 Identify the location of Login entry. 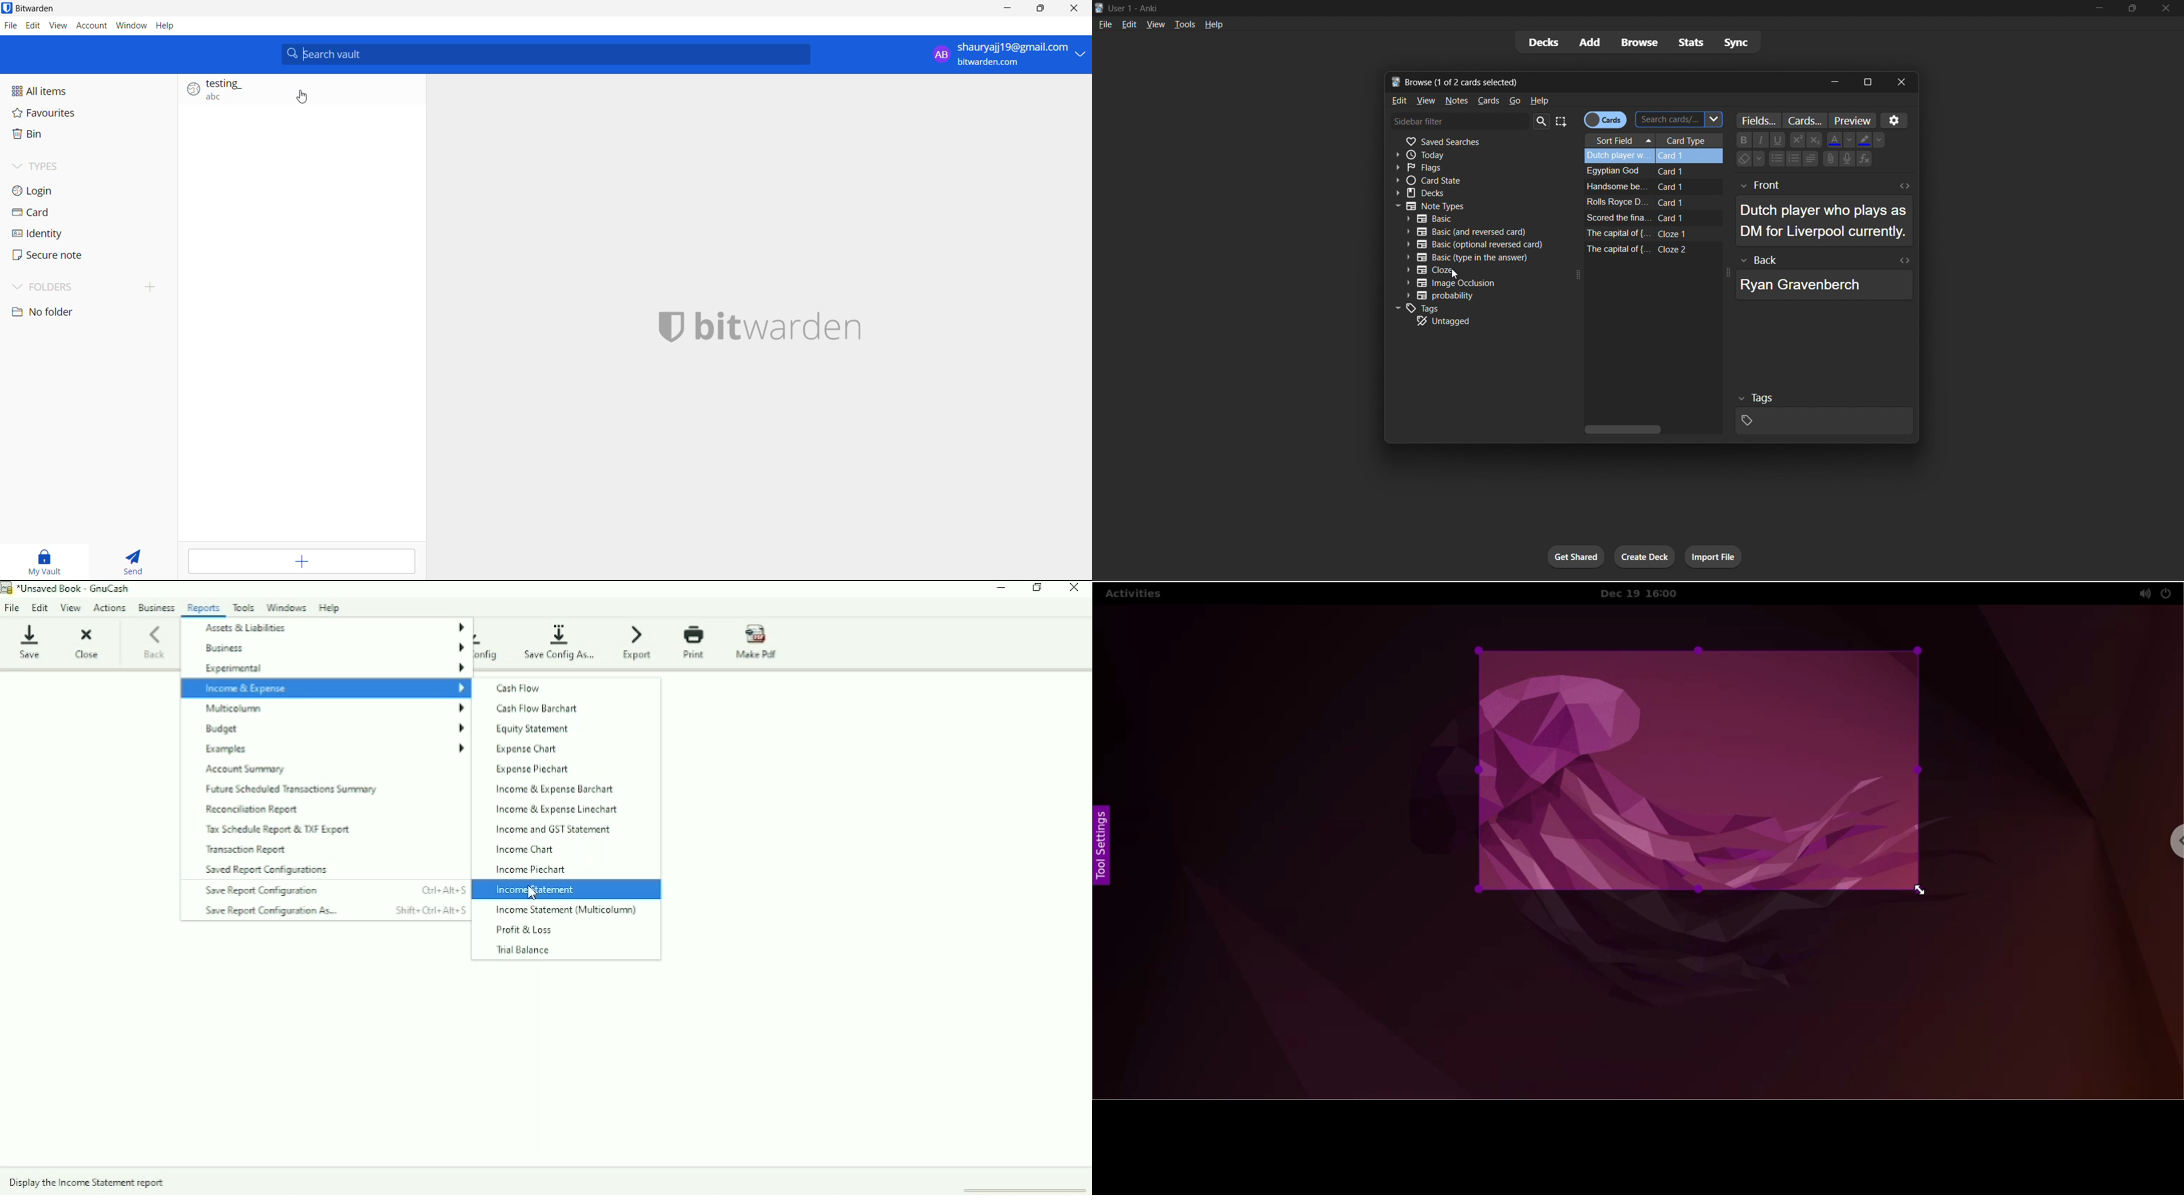
(296, 92).